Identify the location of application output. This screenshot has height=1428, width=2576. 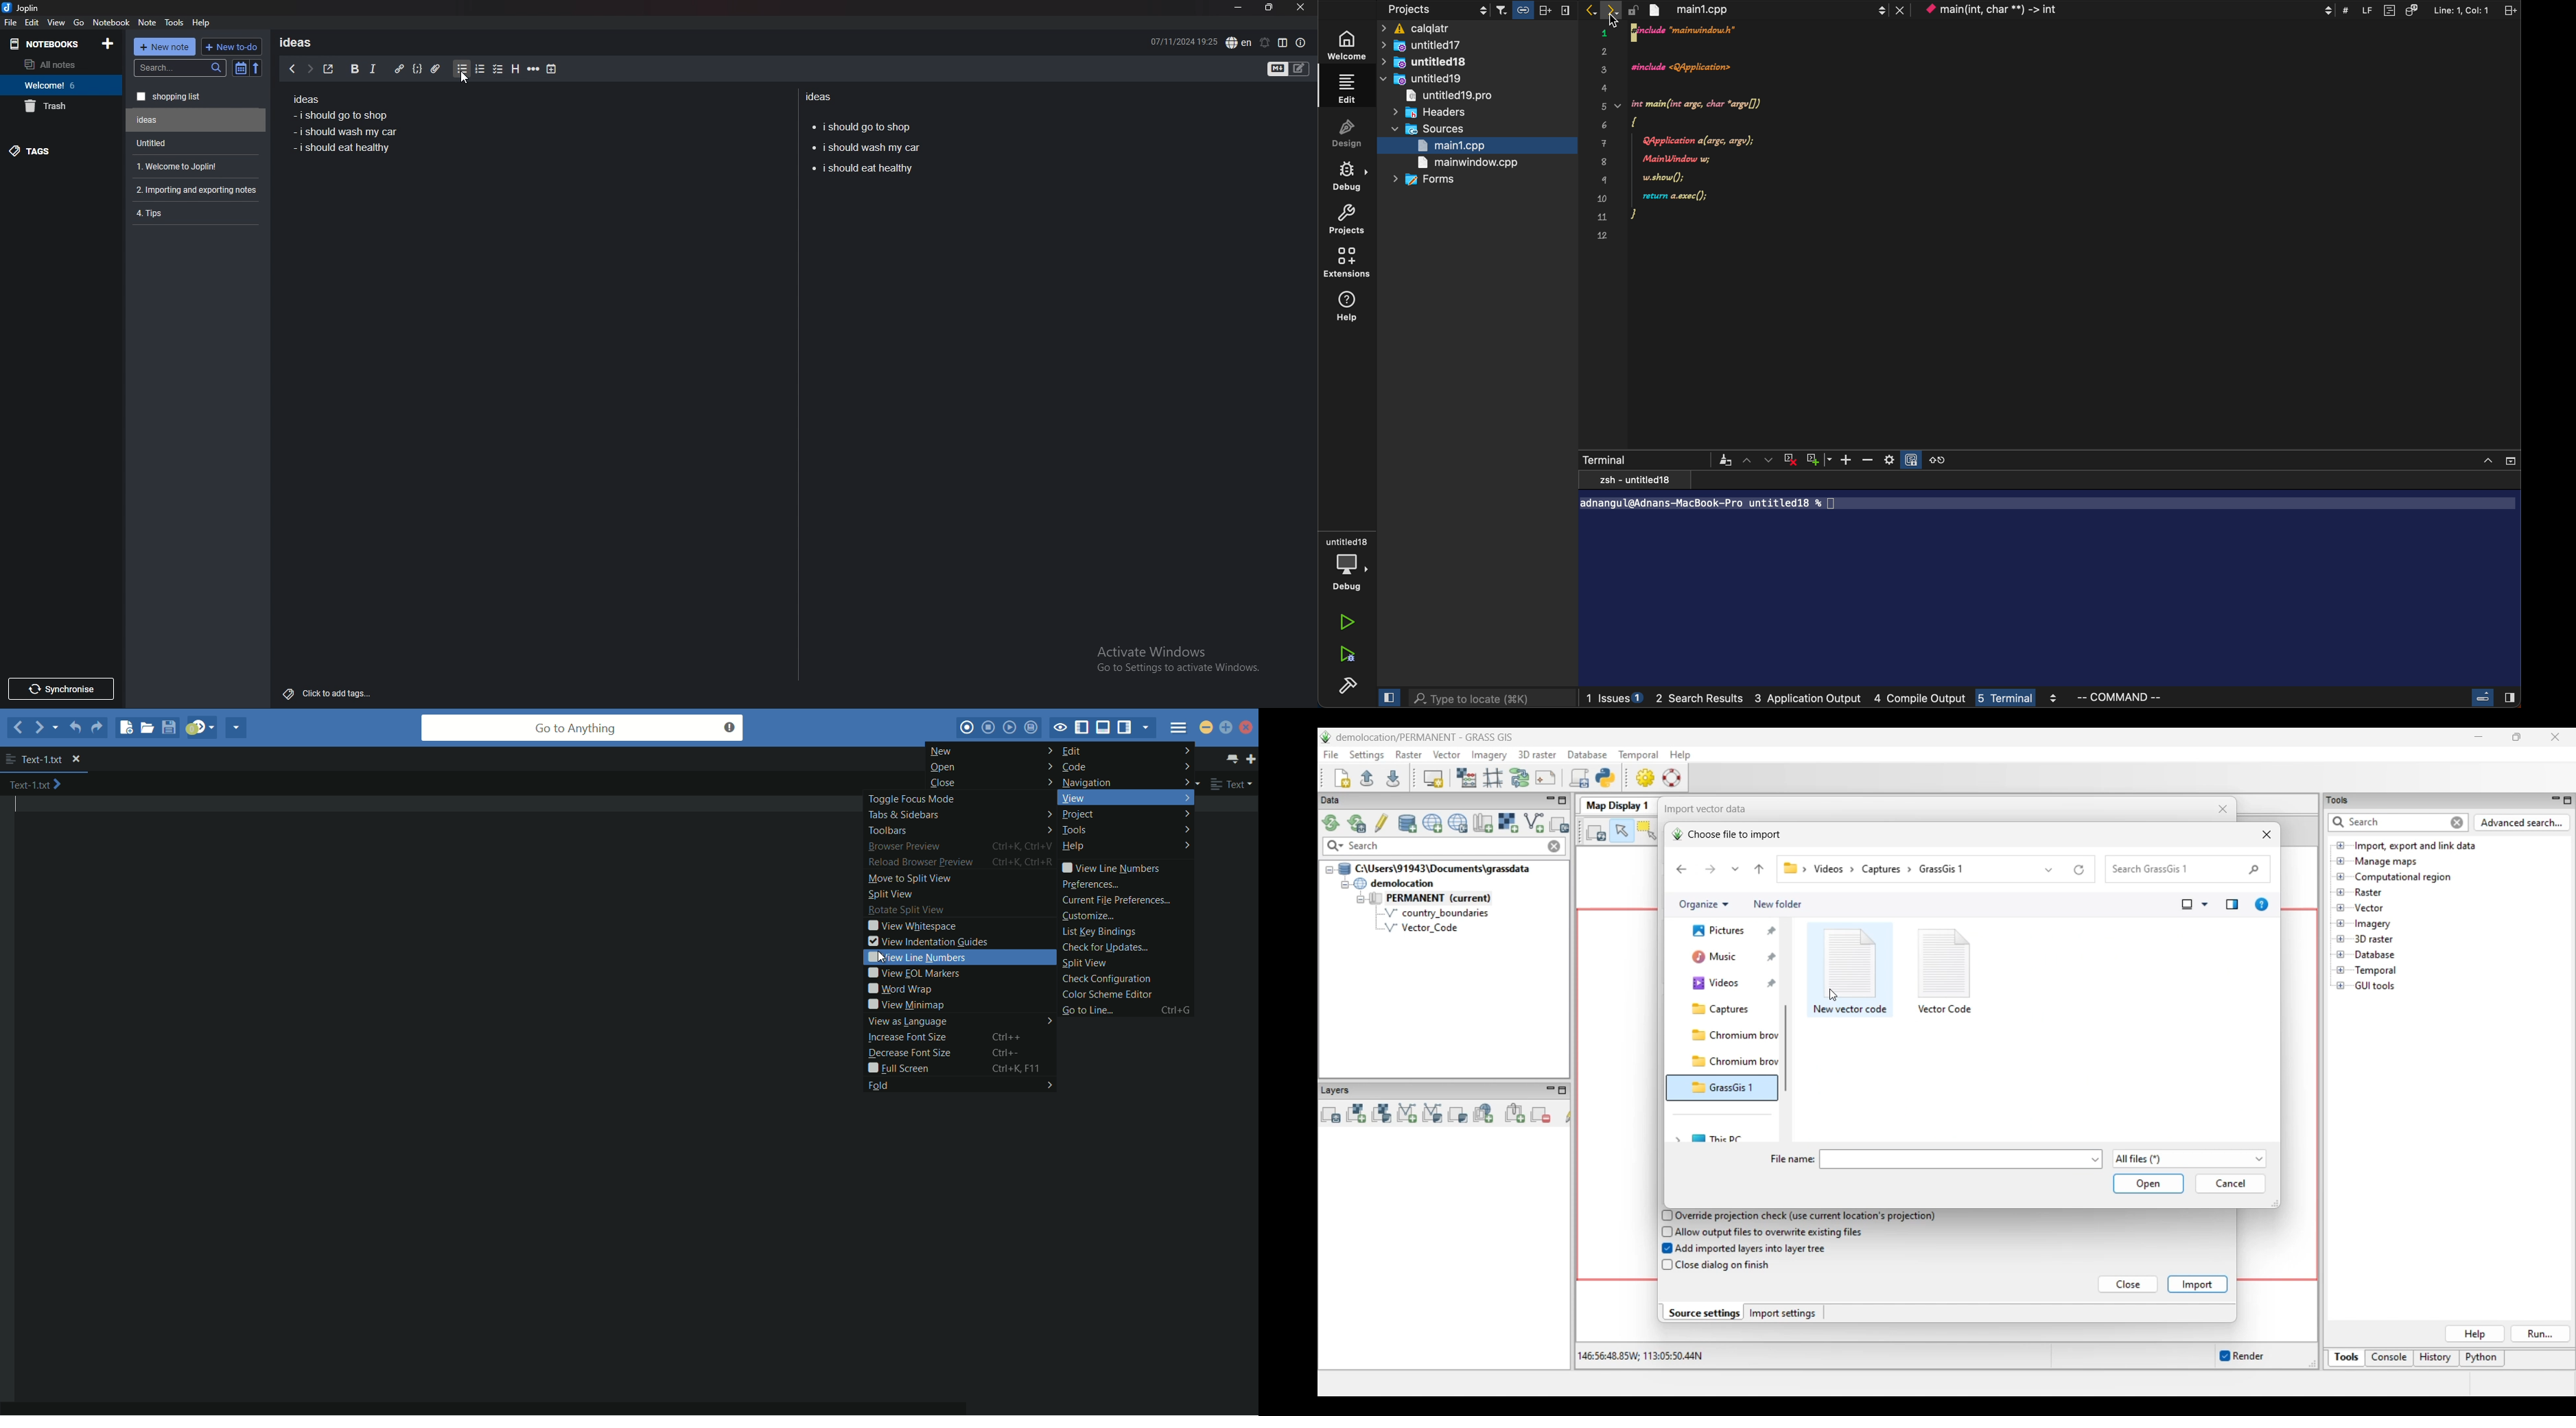
(1807, 700).